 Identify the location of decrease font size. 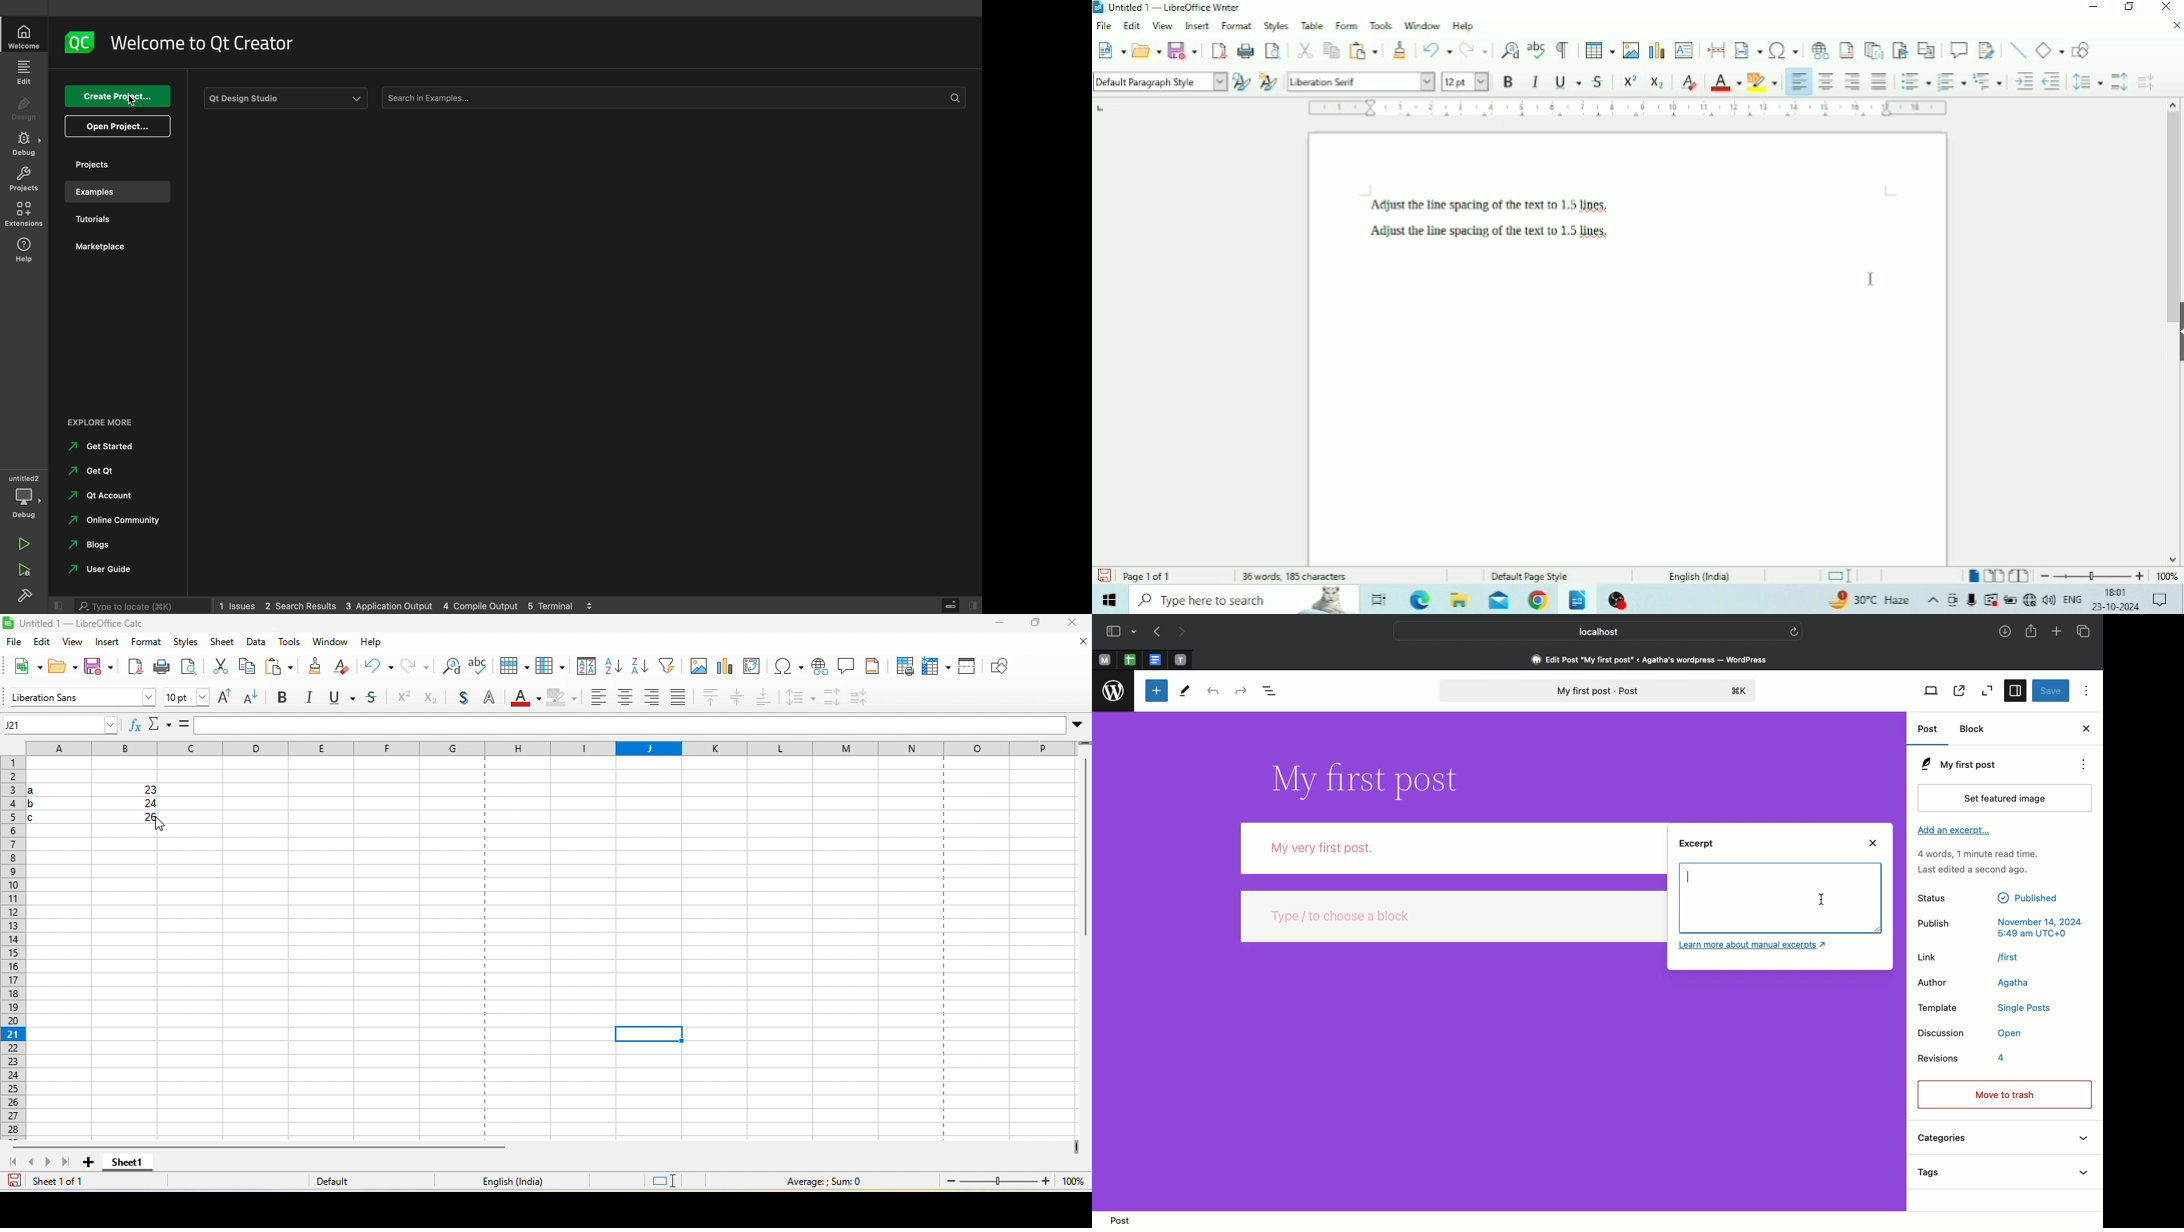
(254, 700).